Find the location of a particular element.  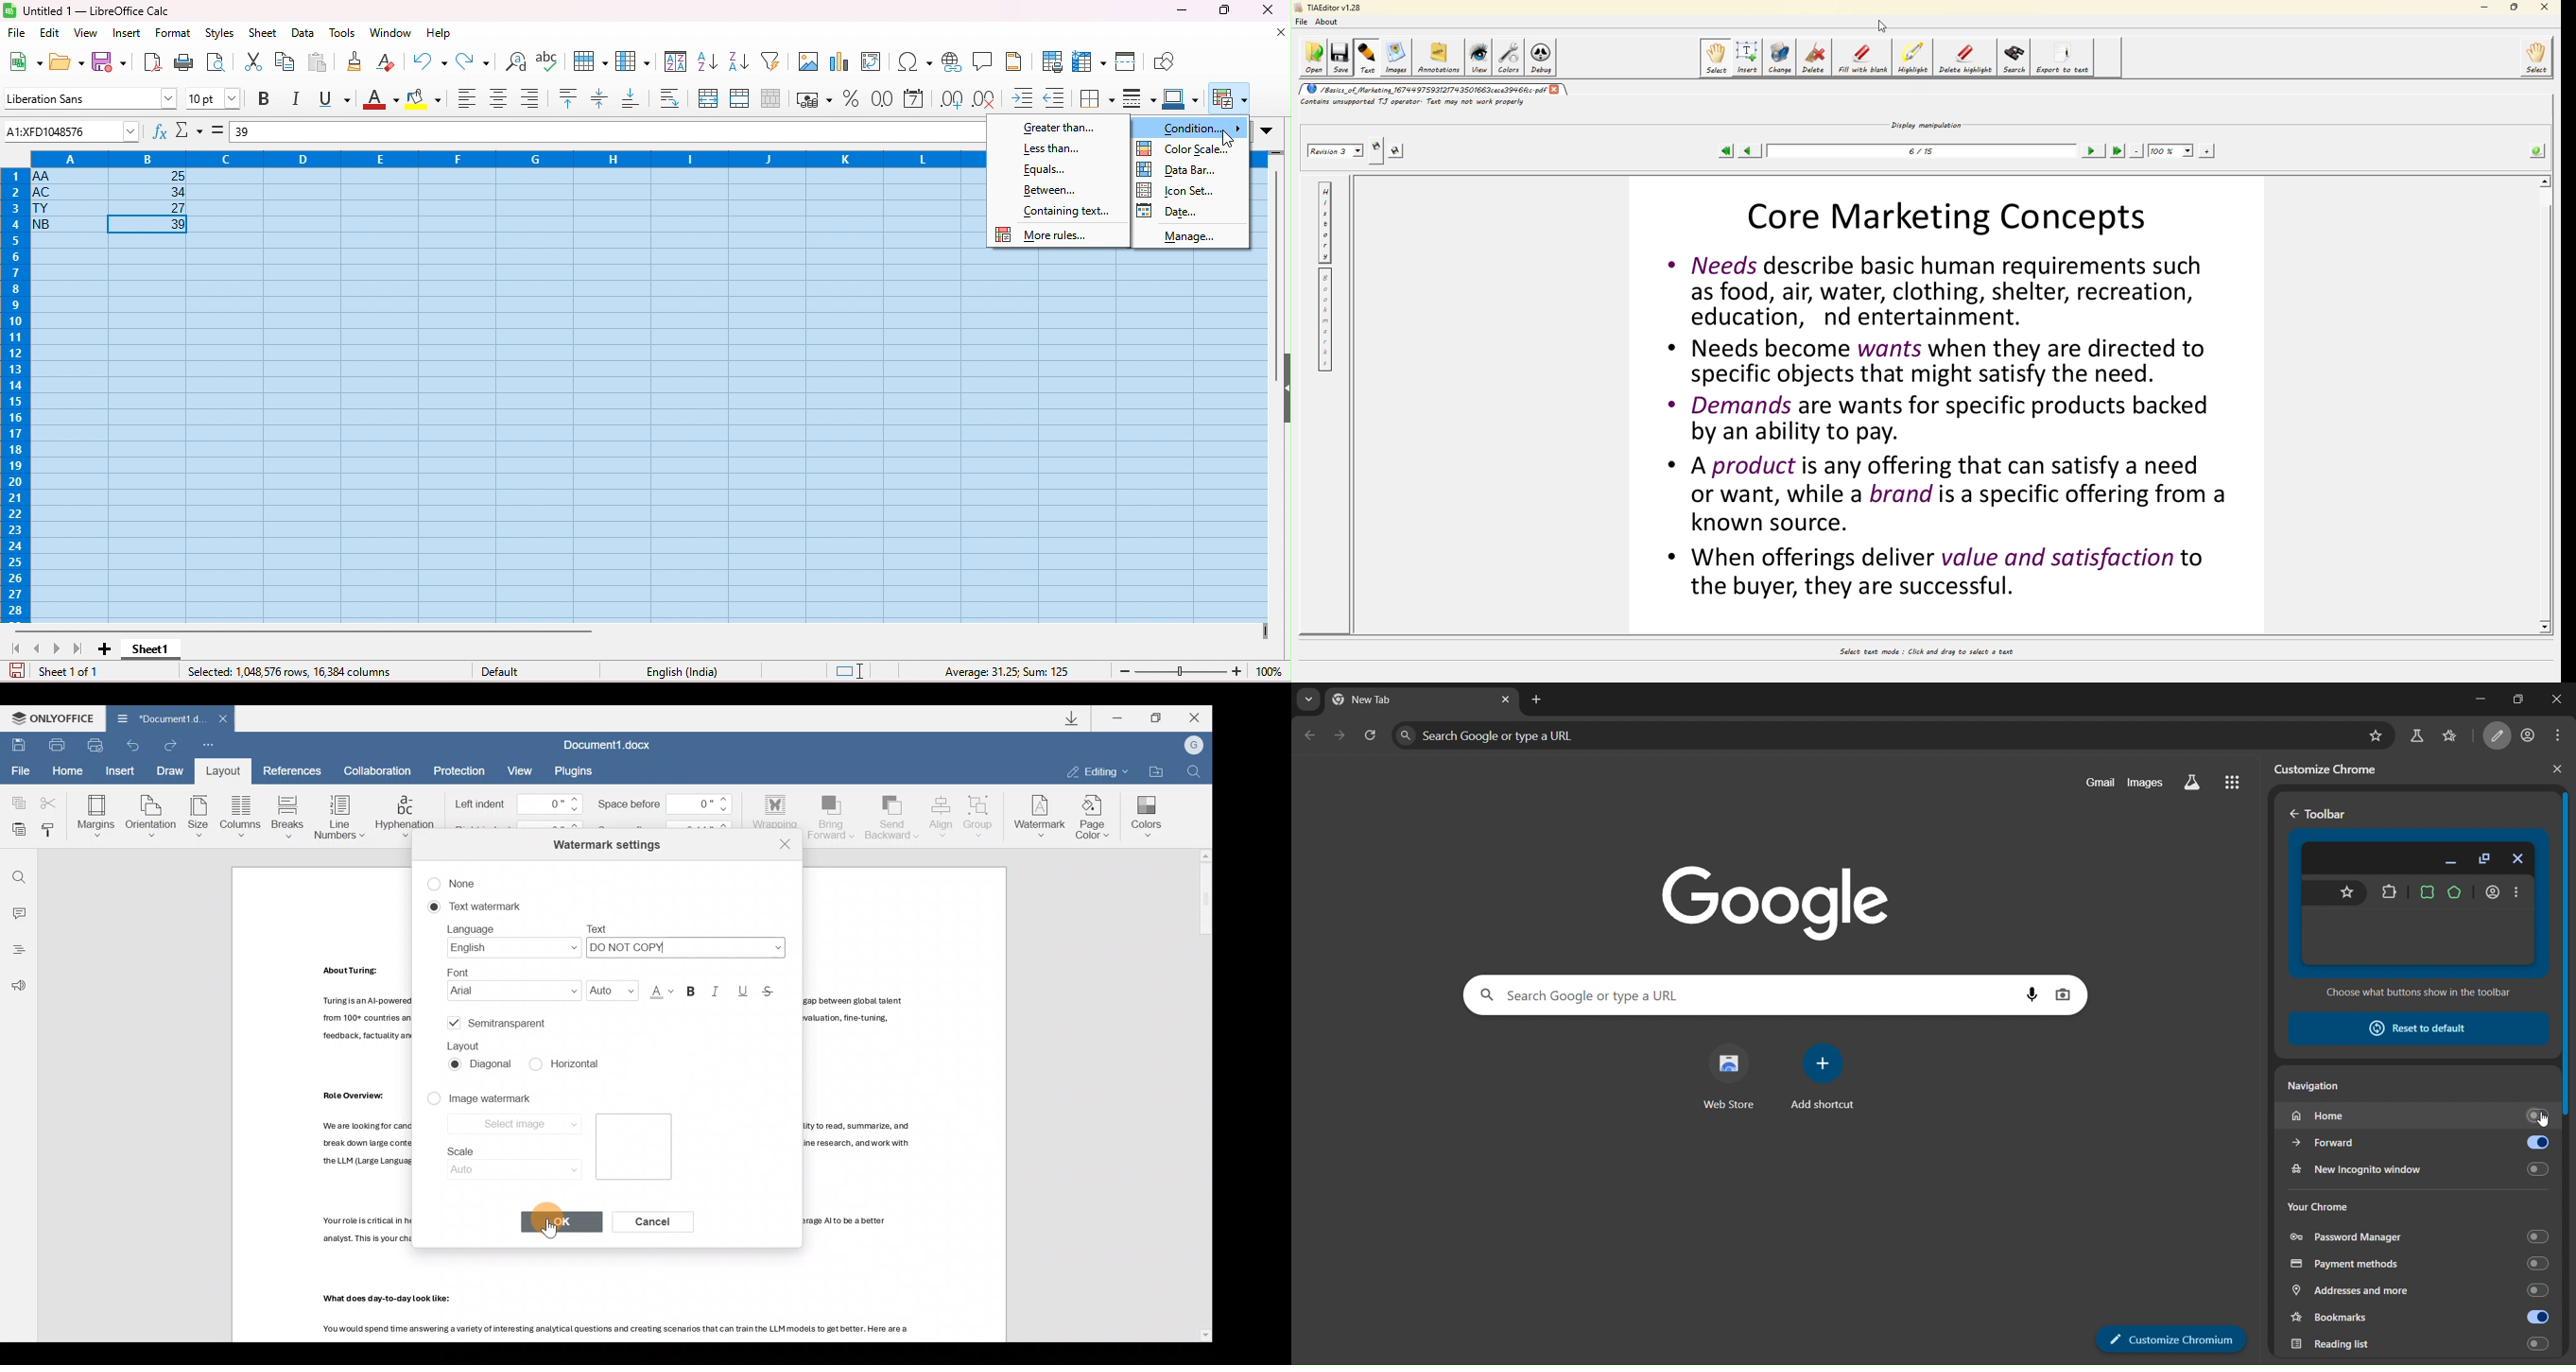

selected cell number is located at coordinates (73, 130).